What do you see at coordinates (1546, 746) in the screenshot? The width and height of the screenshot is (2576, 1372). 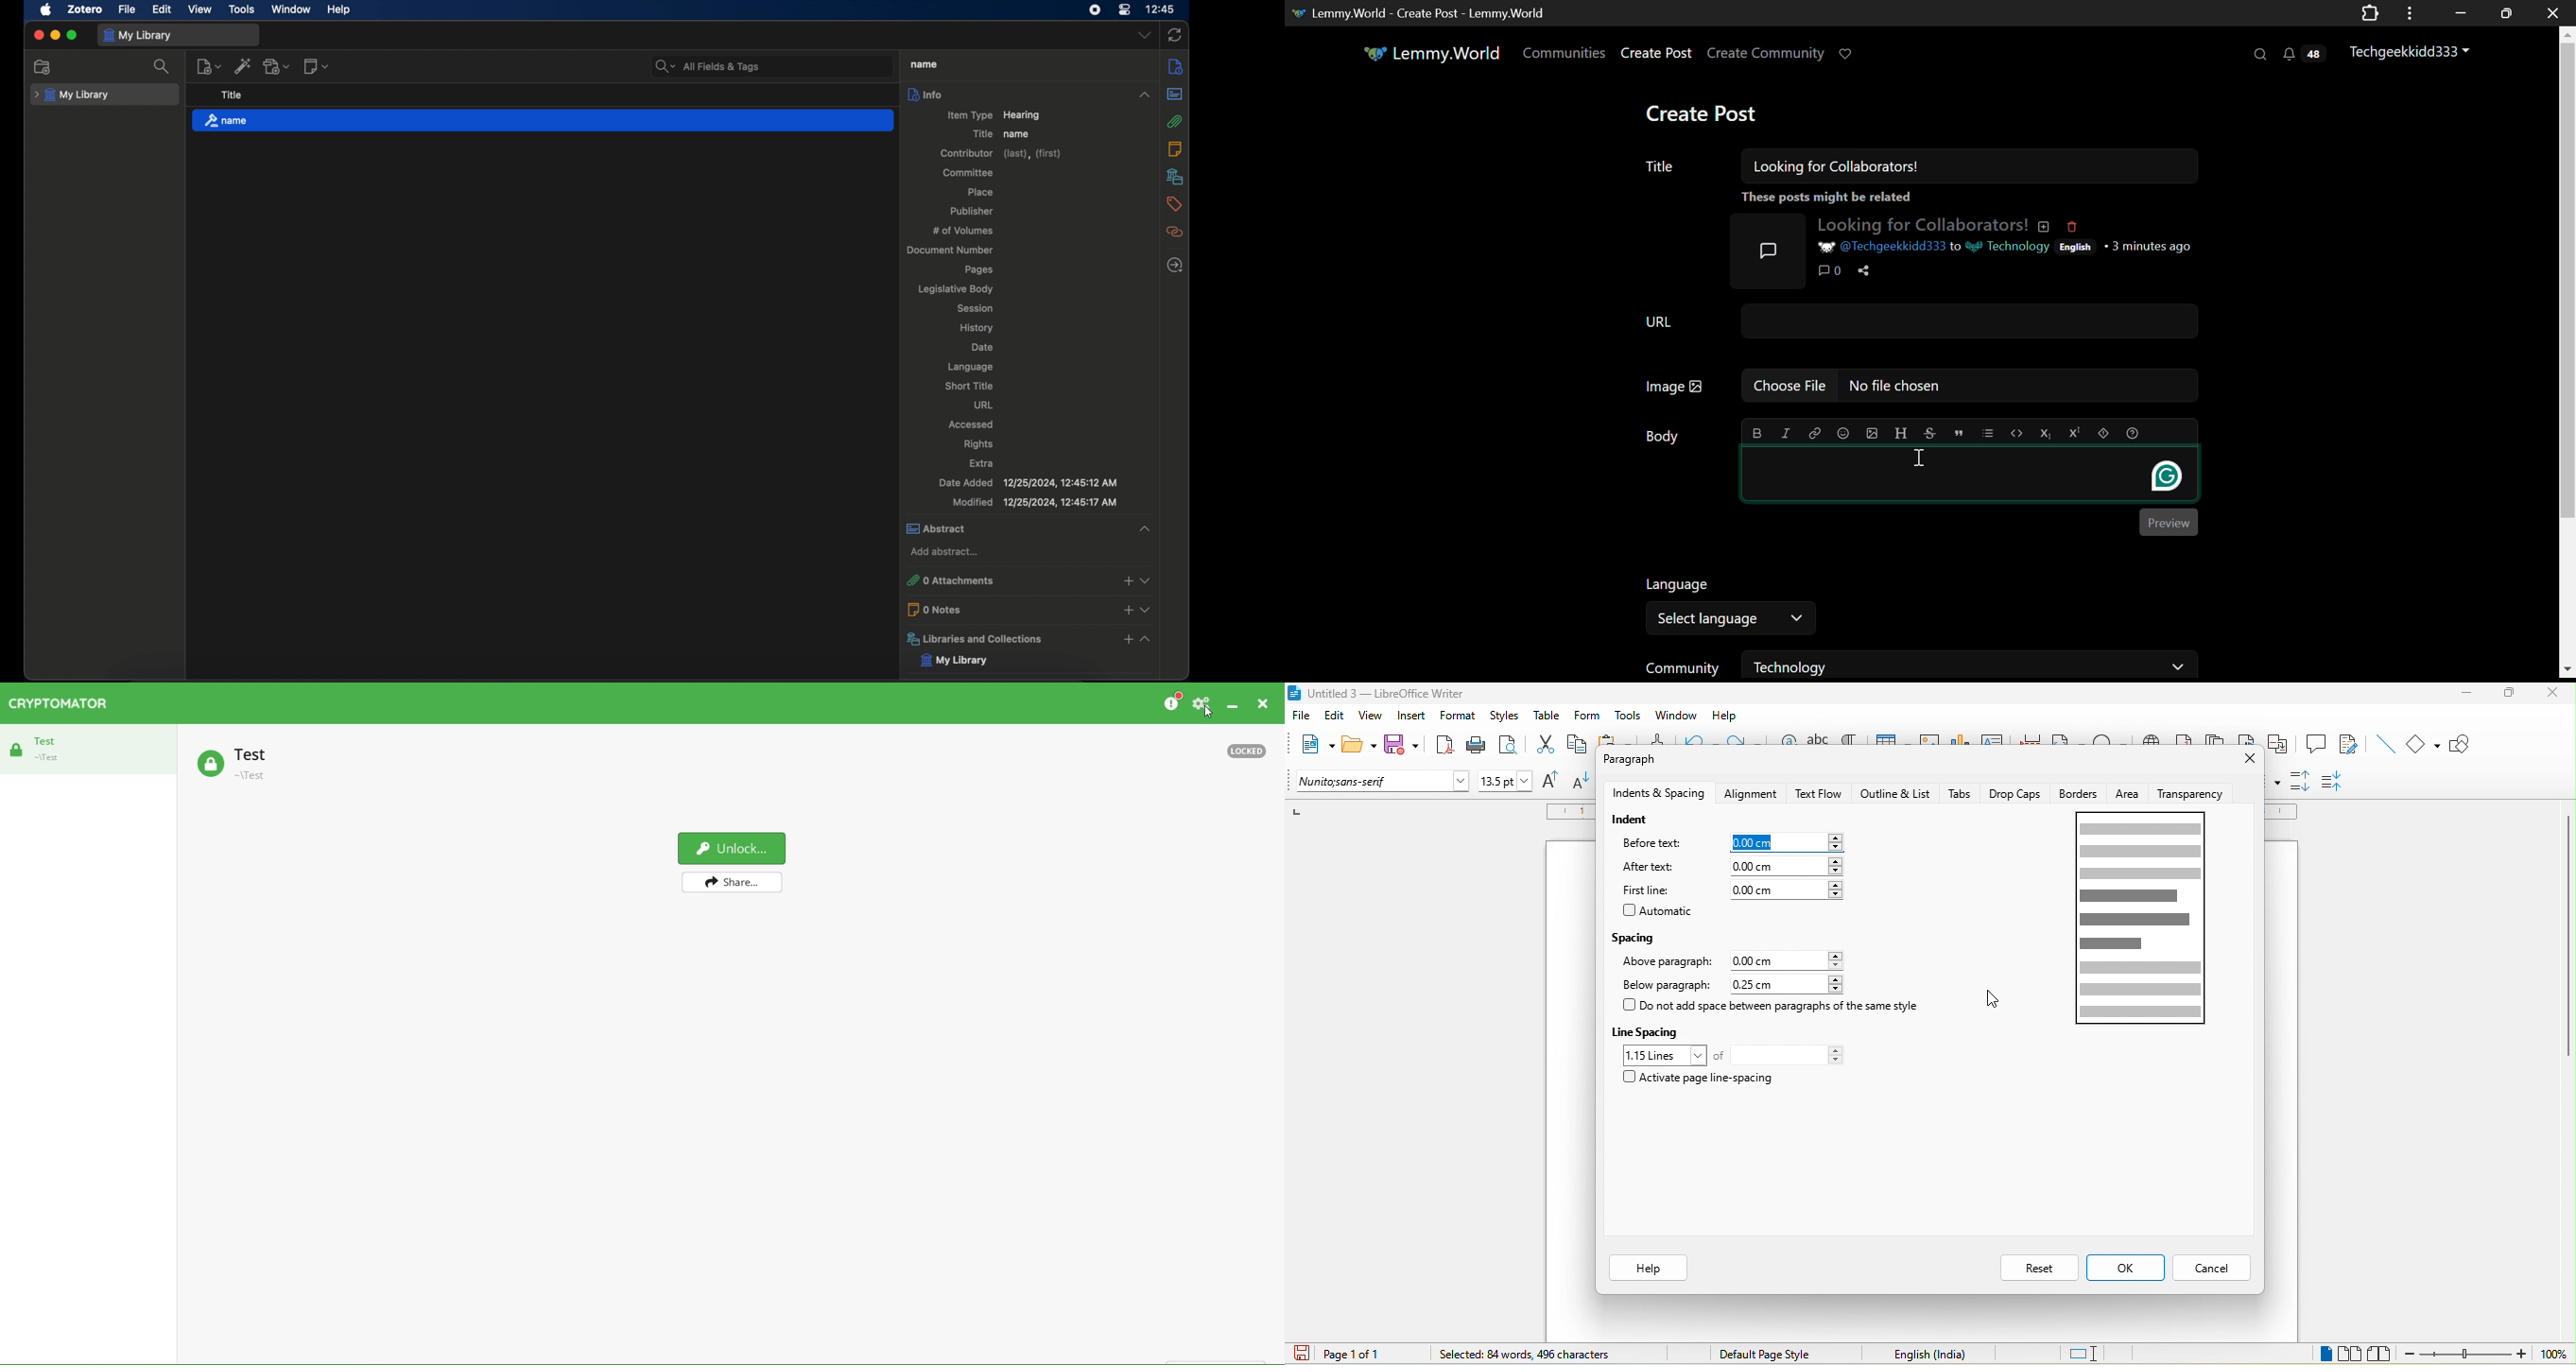 I see `cut` at bounding box center [1546, 746].